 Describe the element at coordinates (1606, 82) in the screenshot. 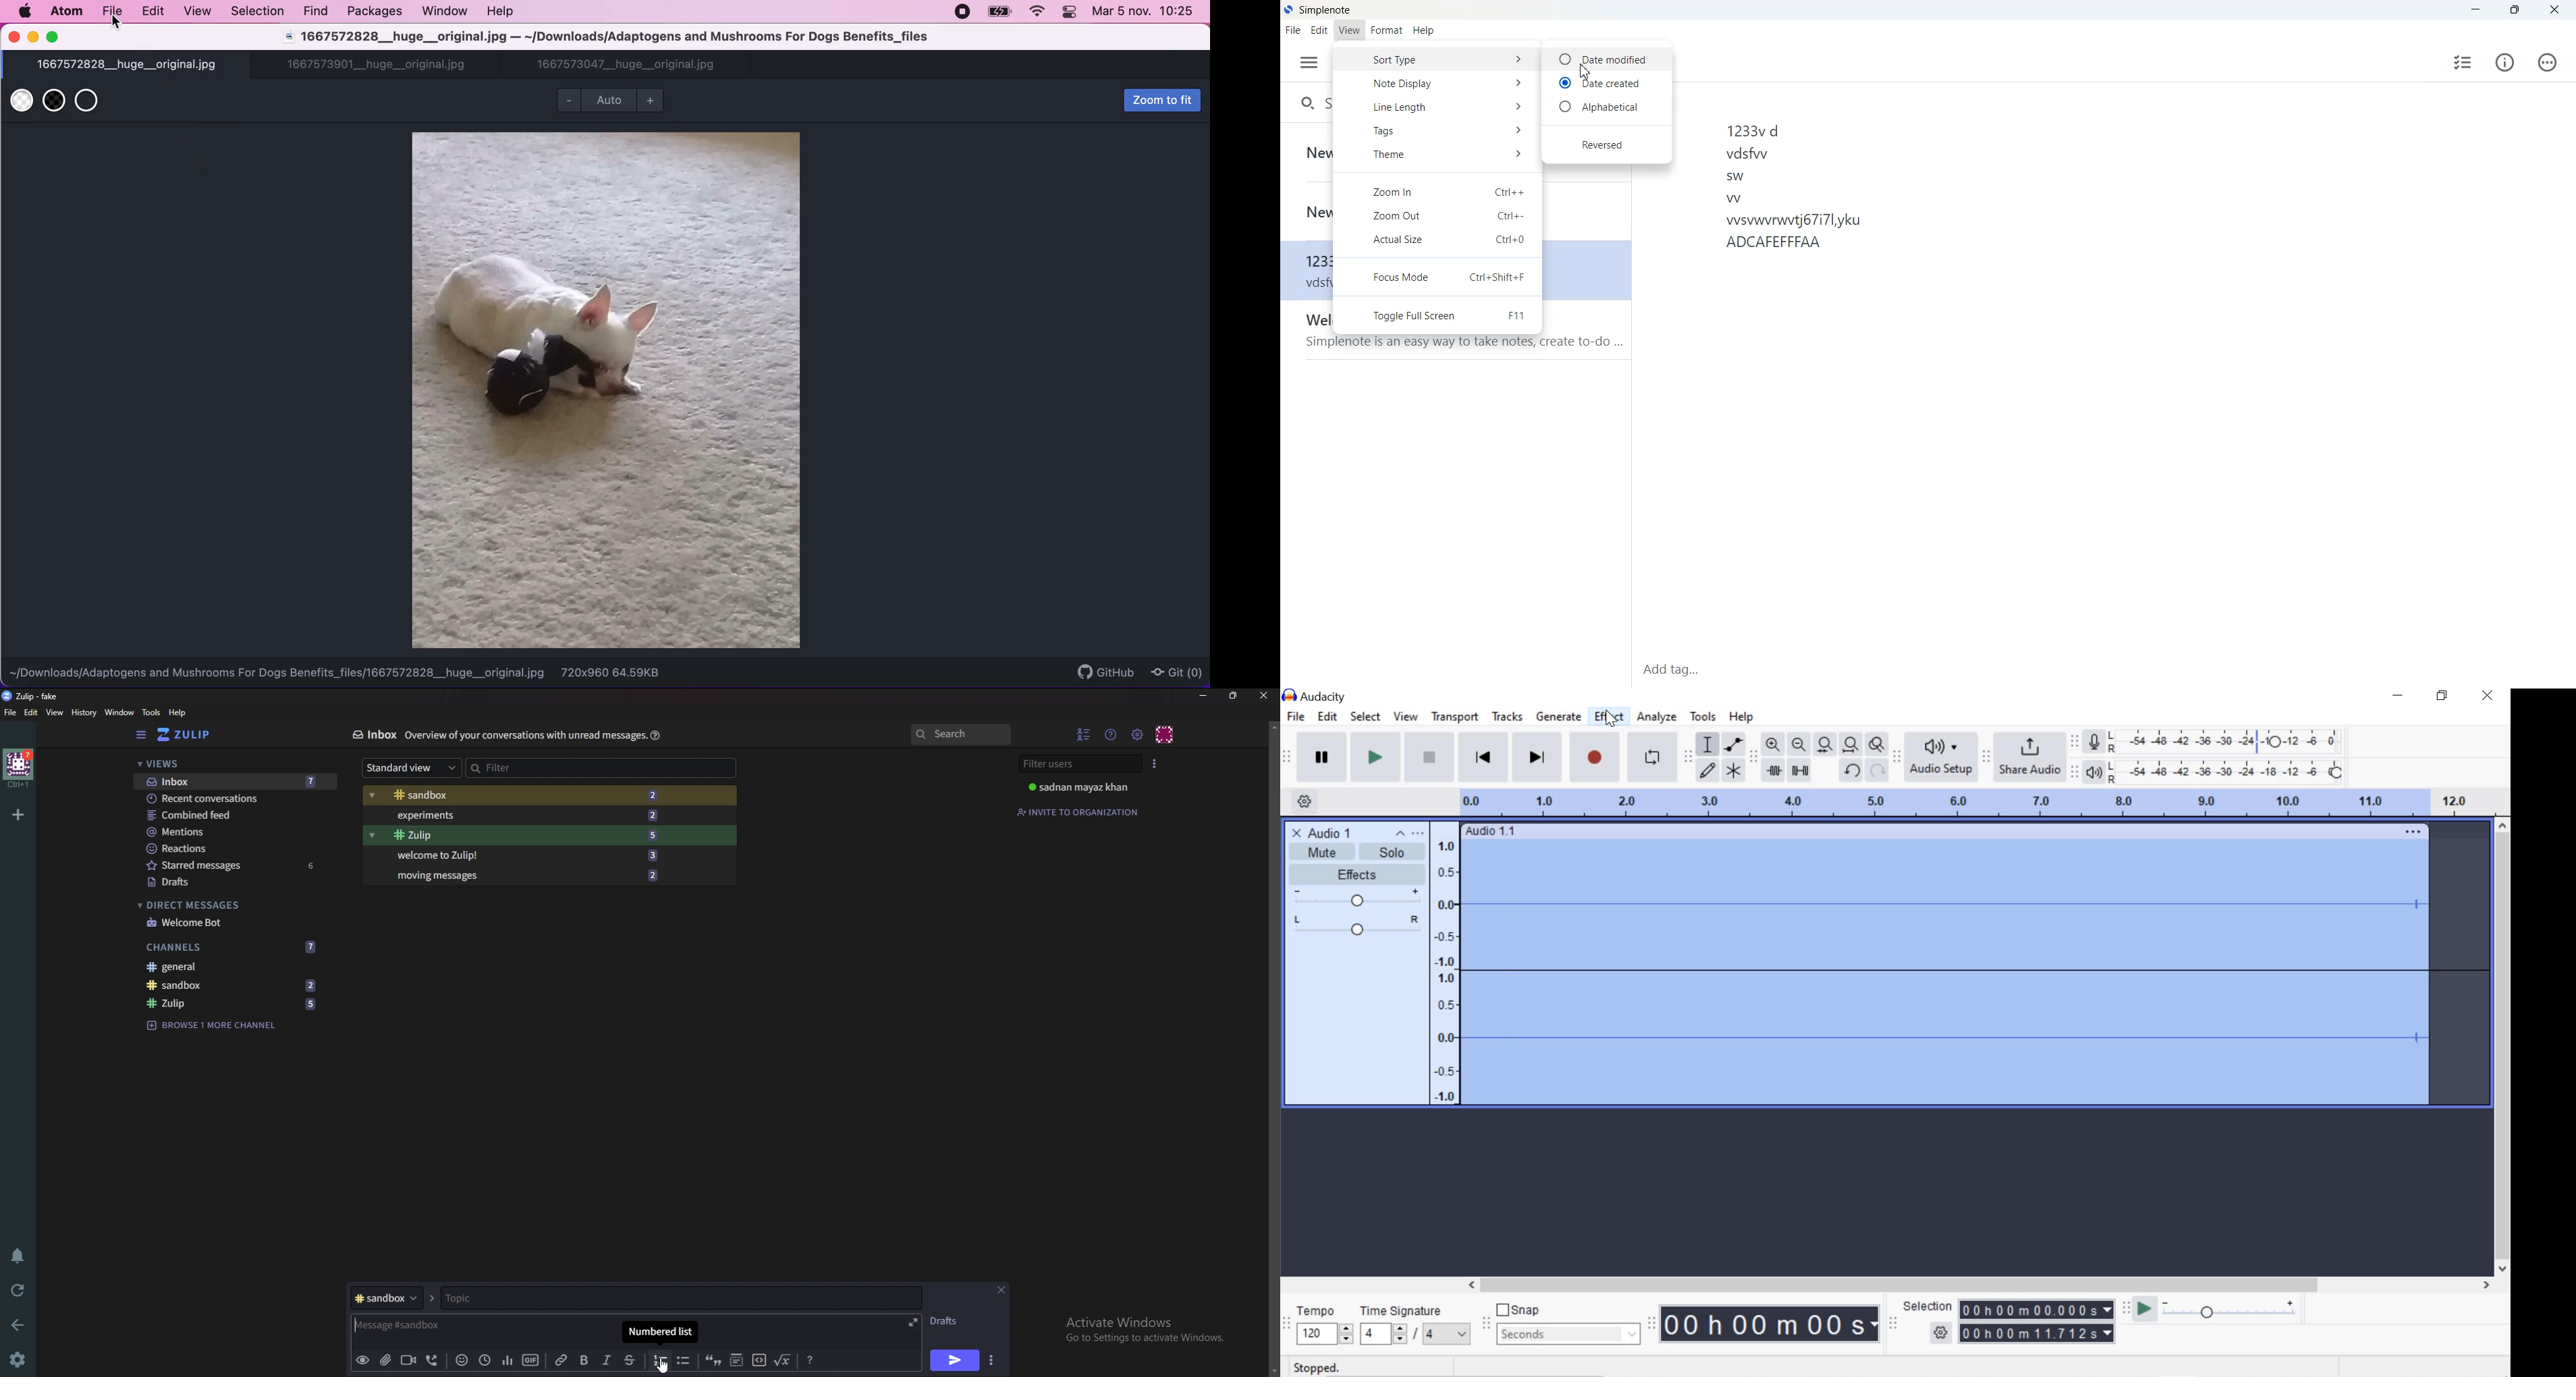

I see `Date created` at that location.